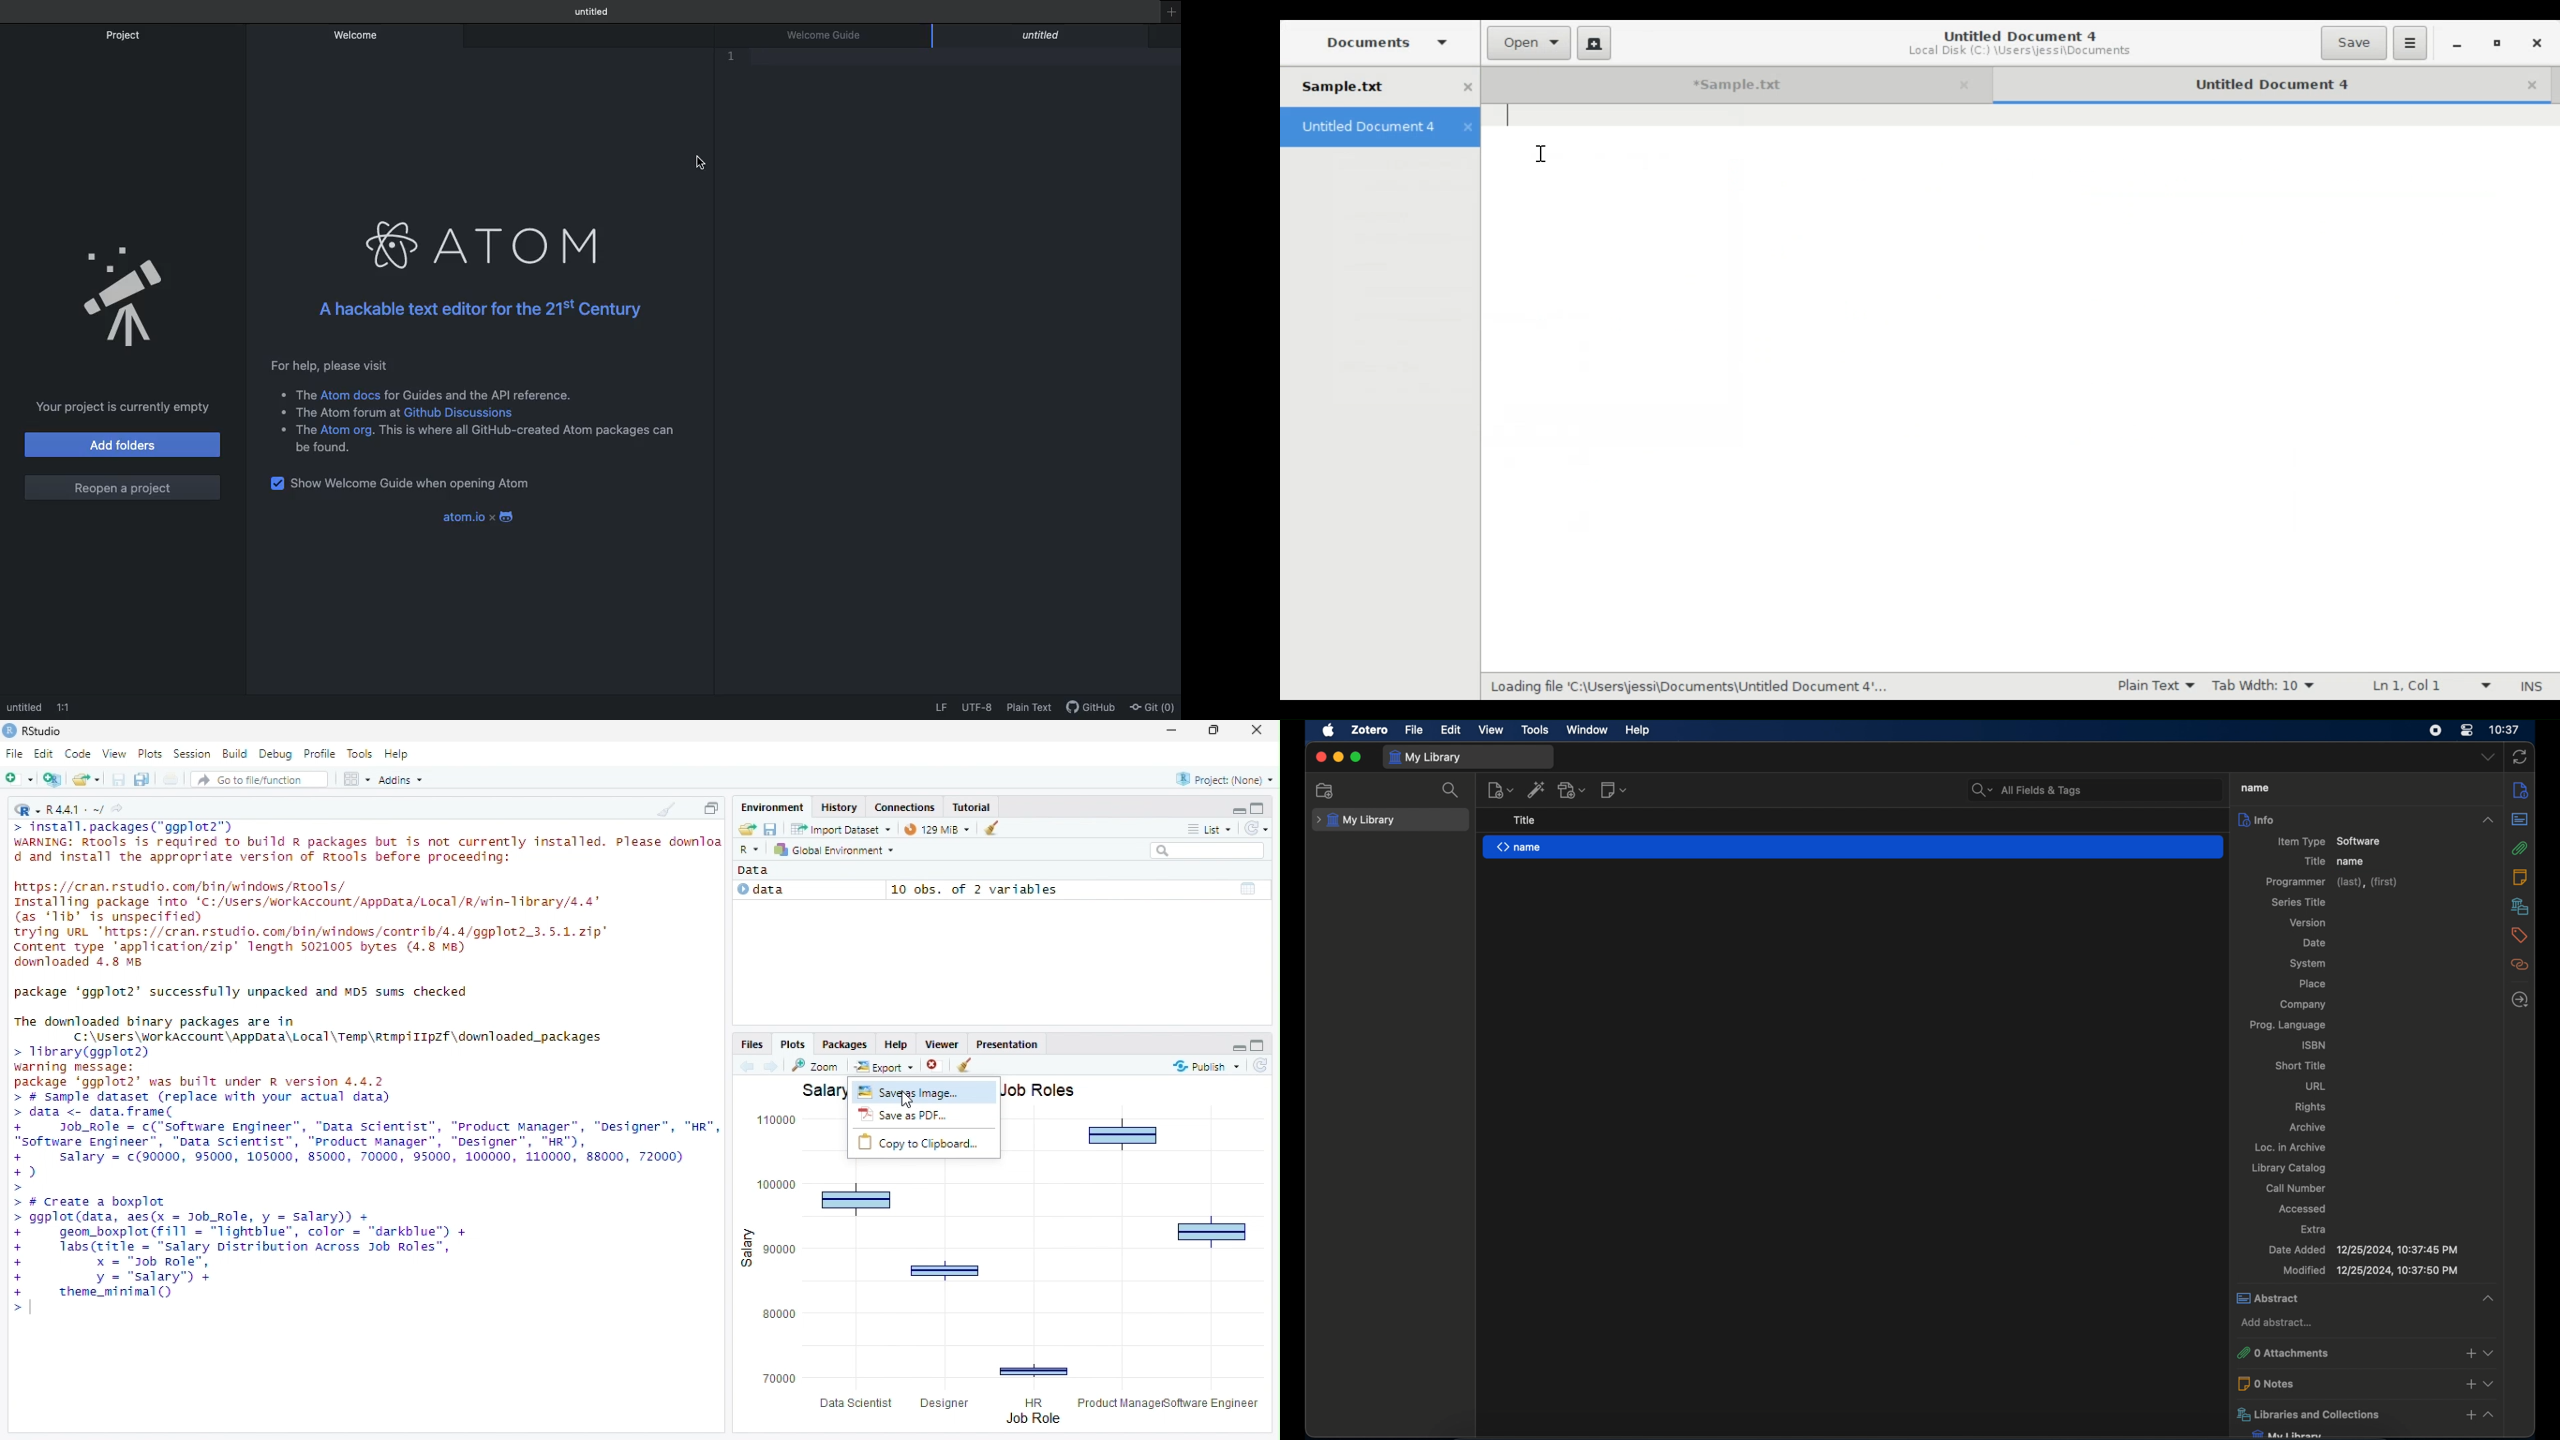 The image size is (2576, 1456). I want to click on Close, so click(1260, 730).